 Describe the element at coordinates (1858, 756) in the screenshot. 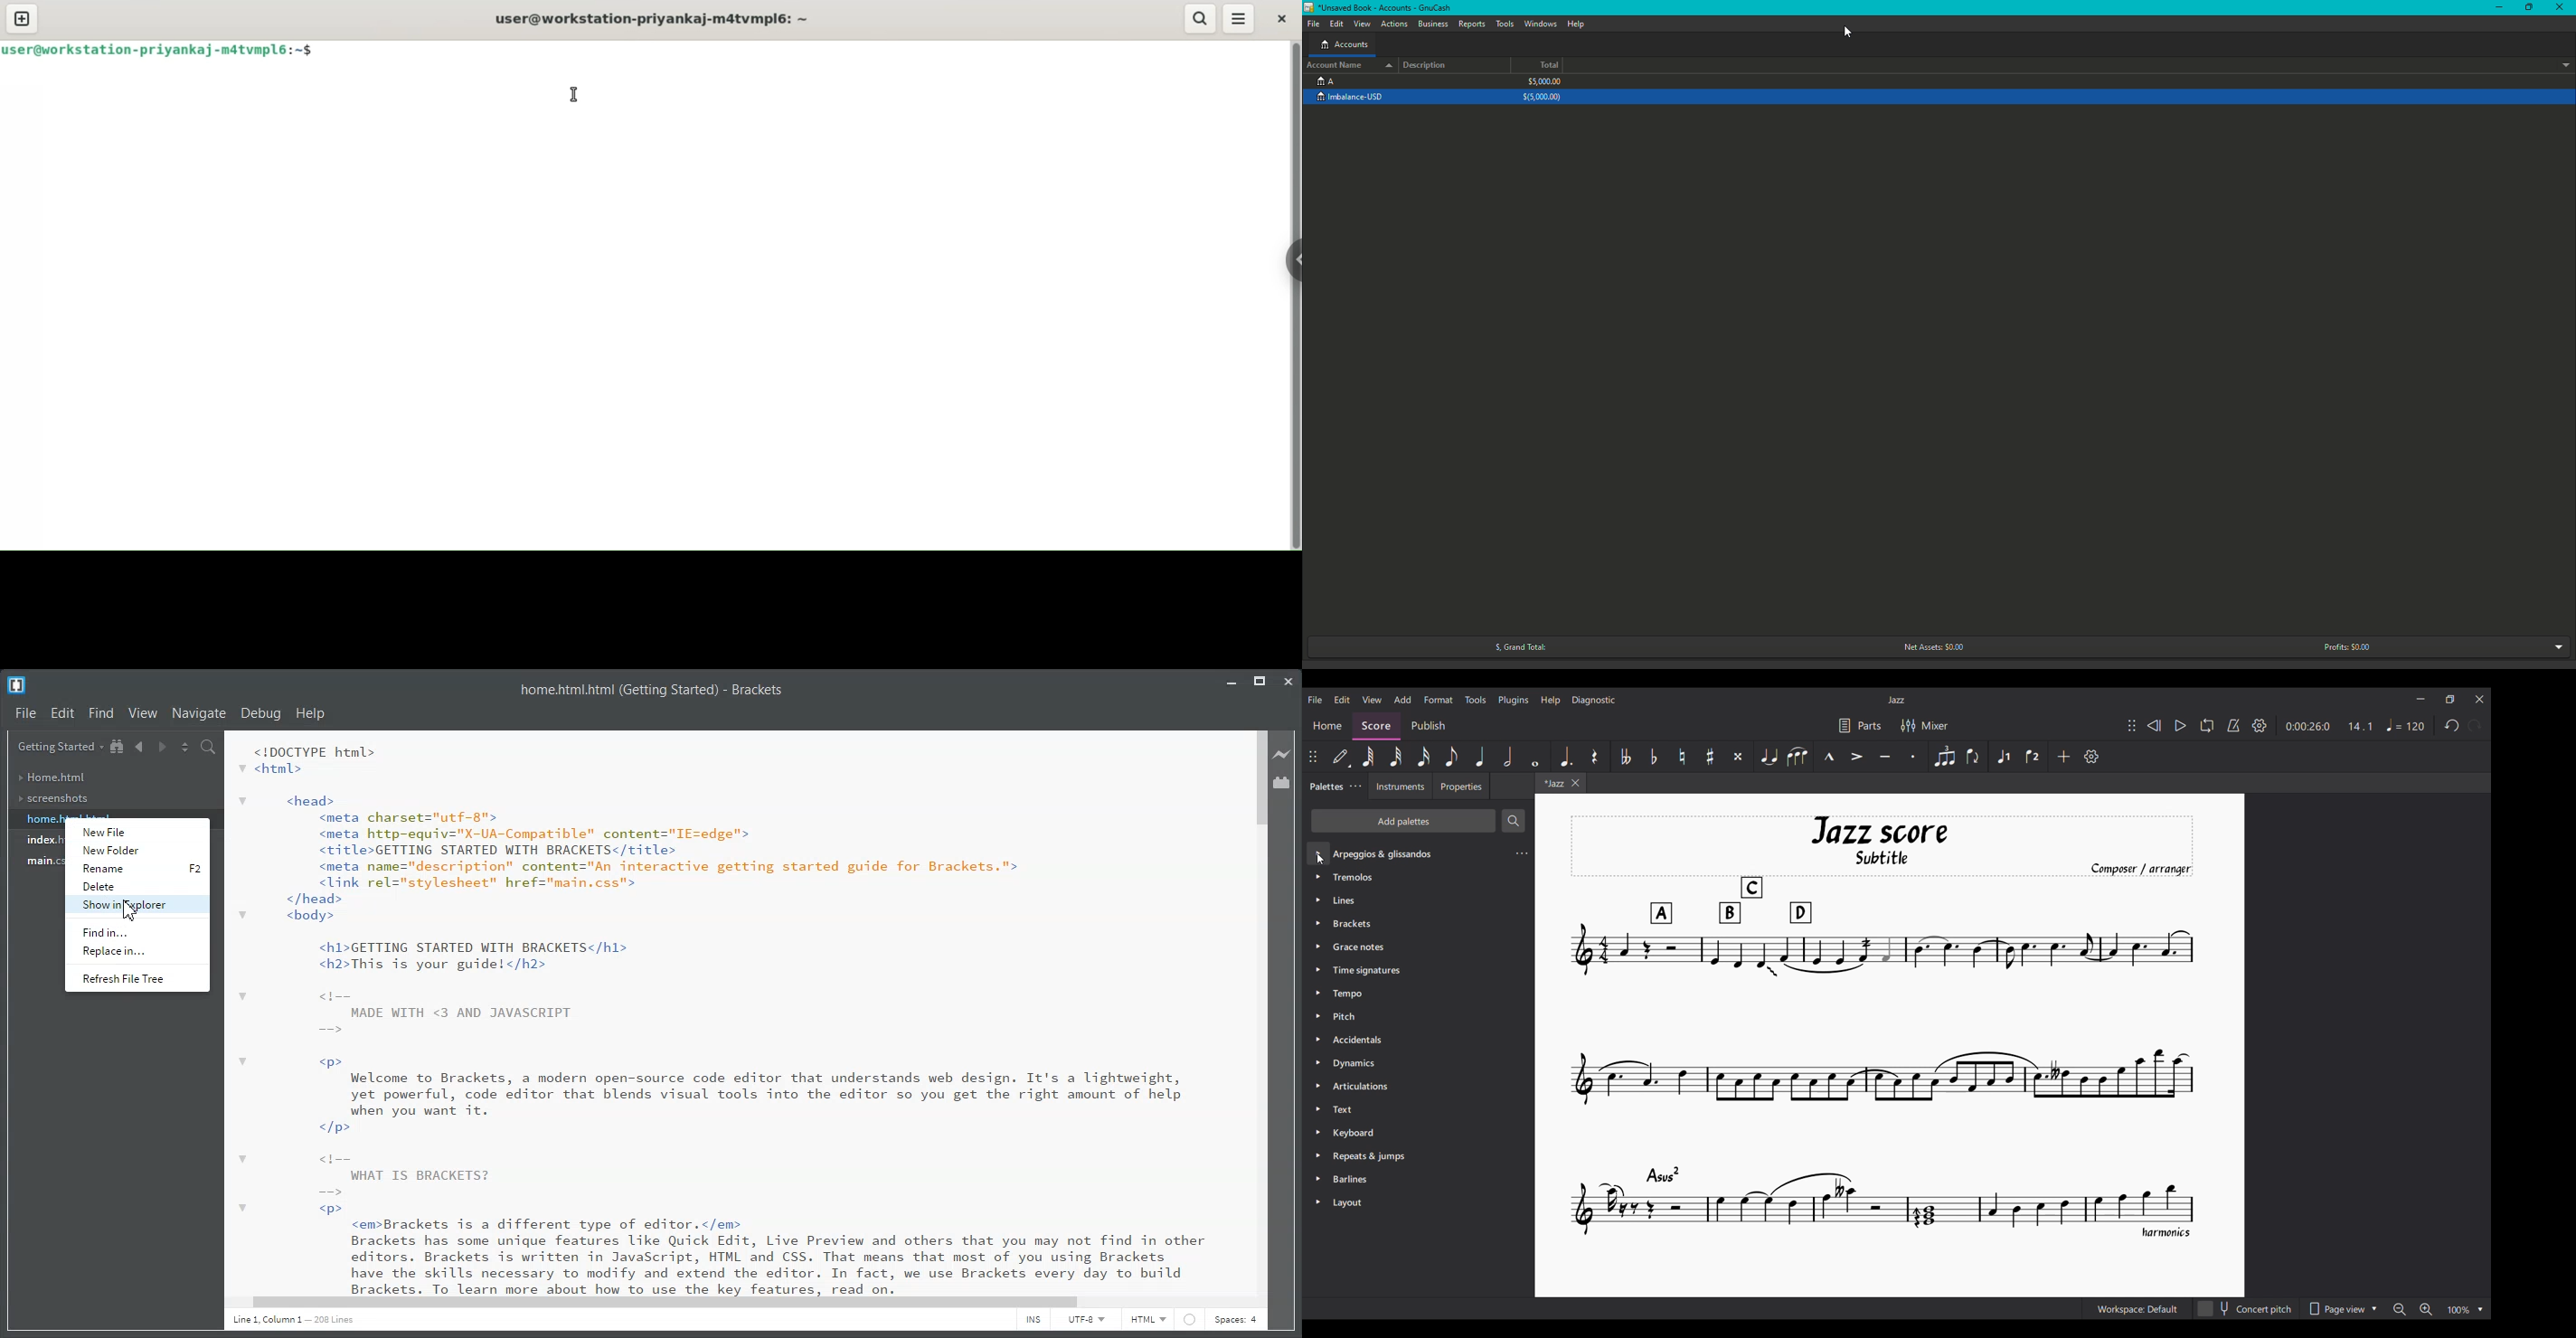

I see `Accent` at that location.